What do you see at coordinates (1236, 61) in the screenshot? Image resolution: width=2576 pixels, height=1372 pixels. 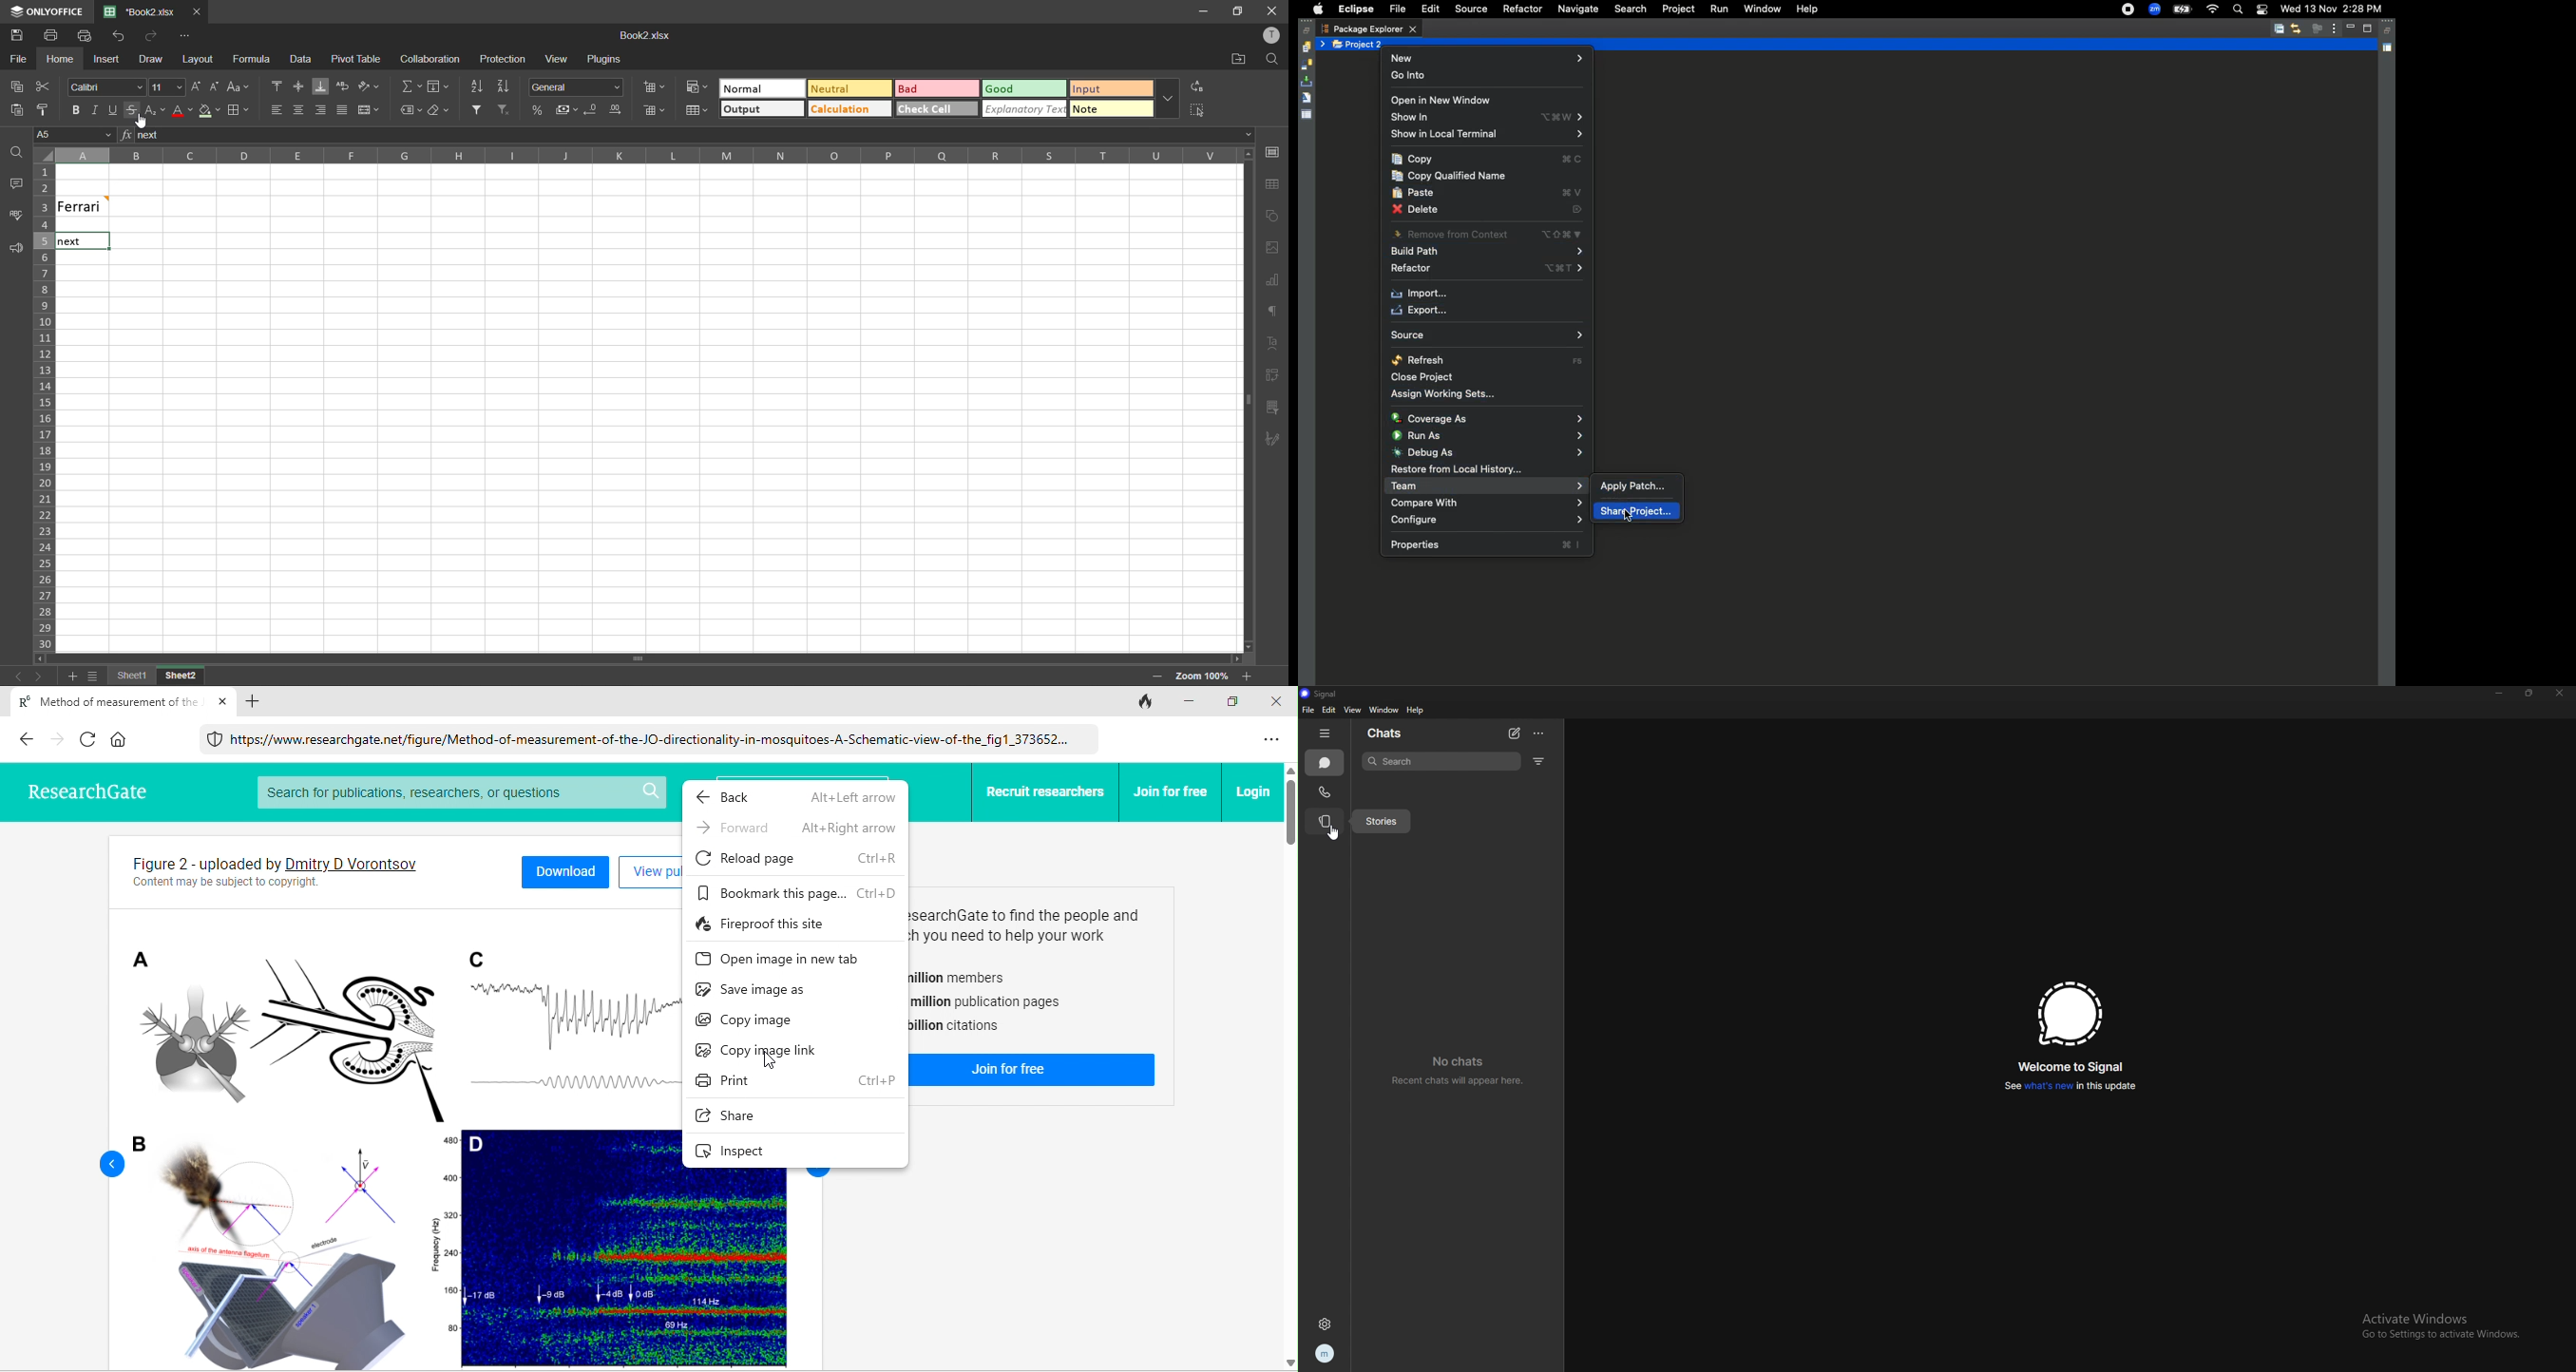 I see `open location` at bounding box center [1236, 61].